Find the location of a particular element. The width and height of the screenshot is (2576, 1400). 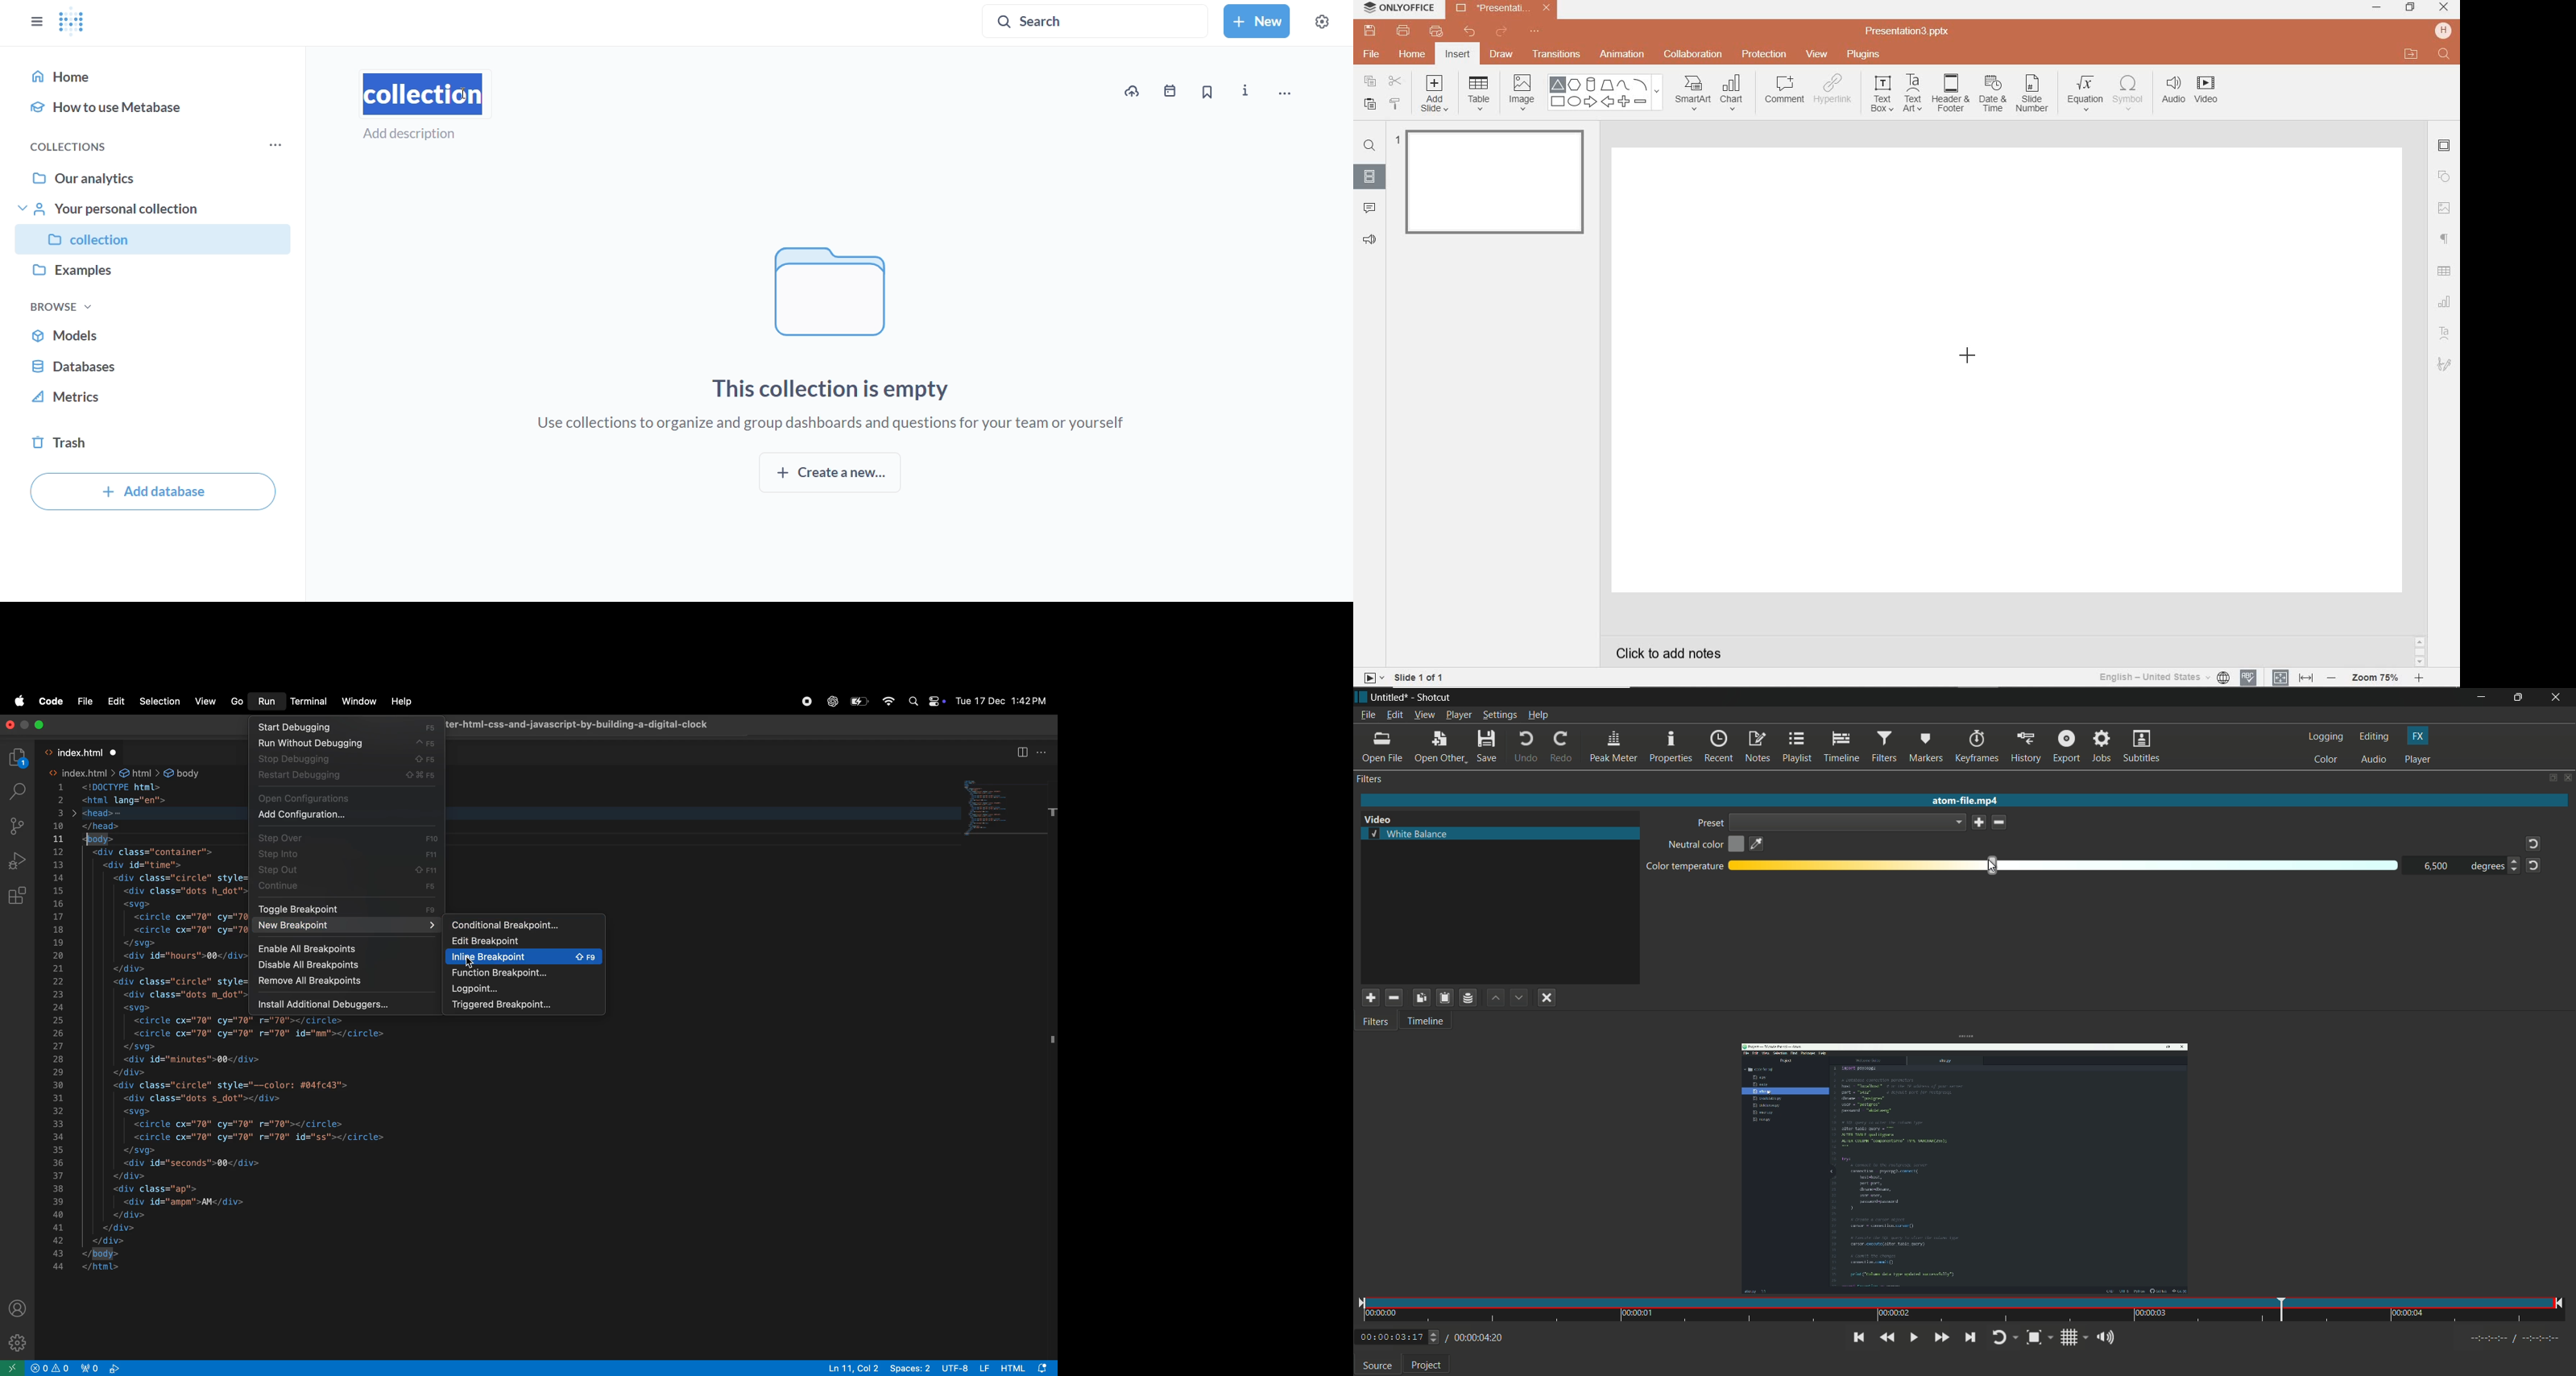

pick color on the screen is located at coordinates (1757, 844).